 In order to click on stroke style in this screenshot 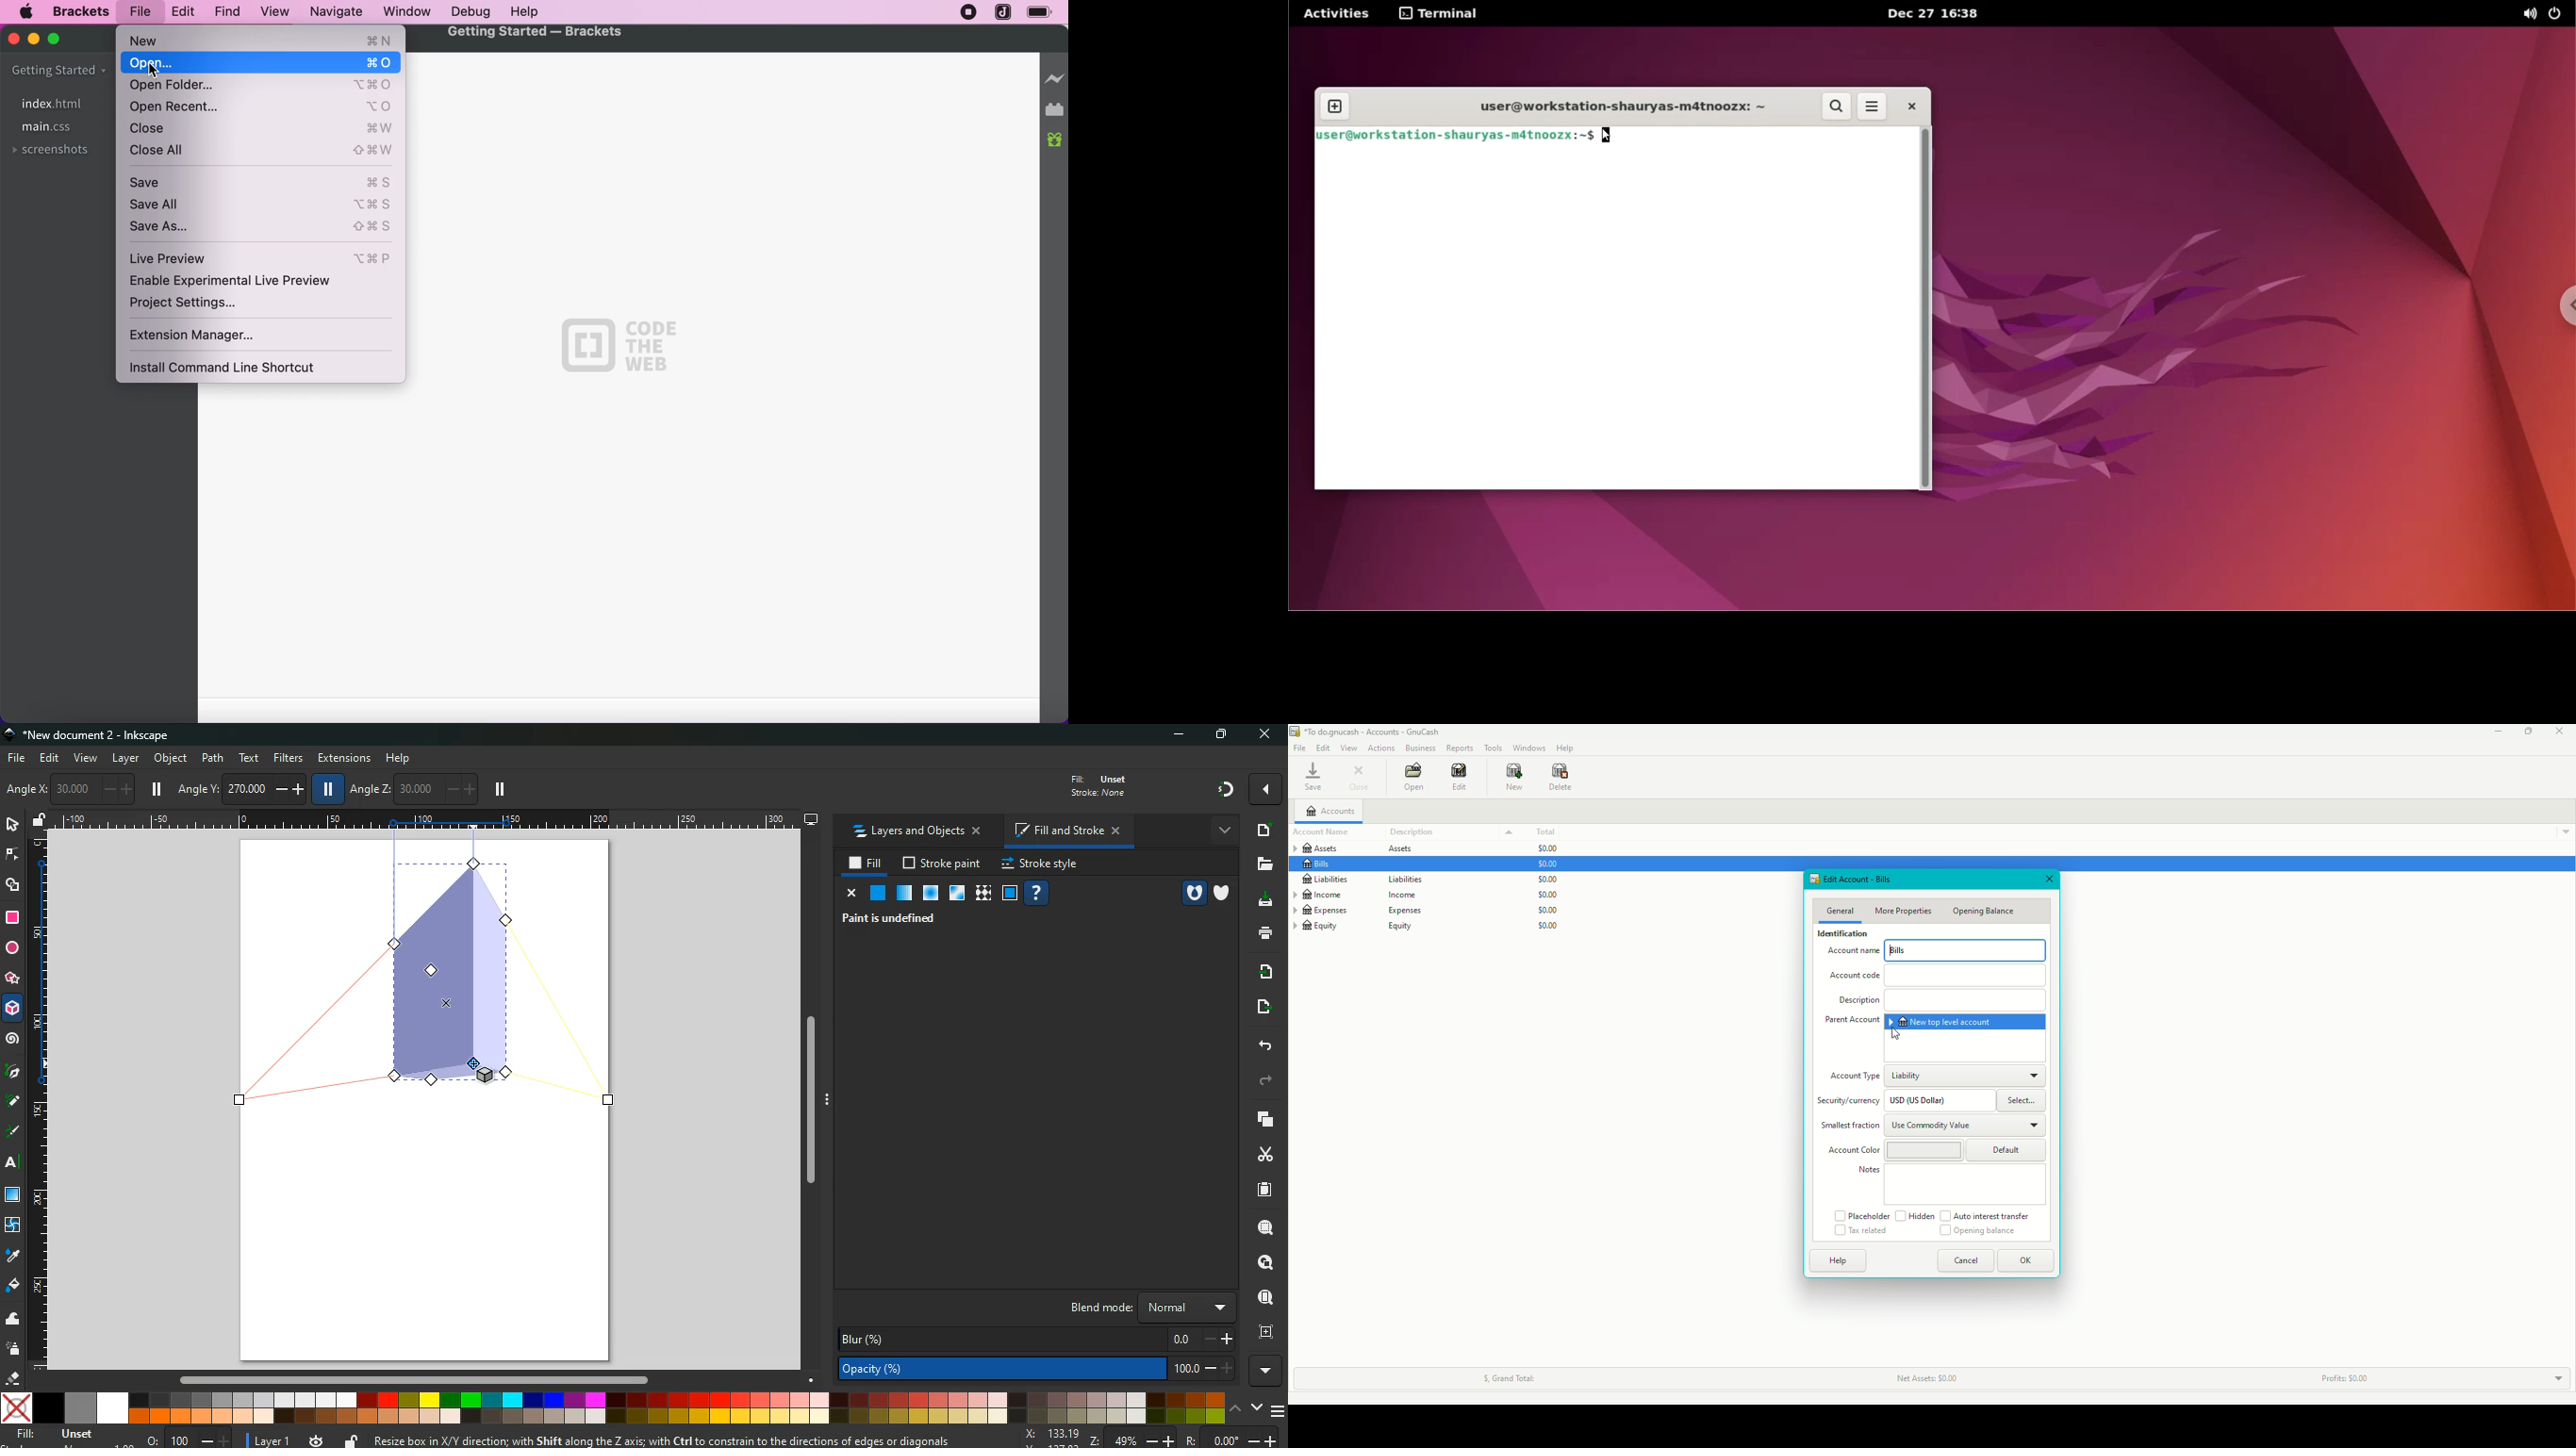, I will do `click(1039, 864)`.